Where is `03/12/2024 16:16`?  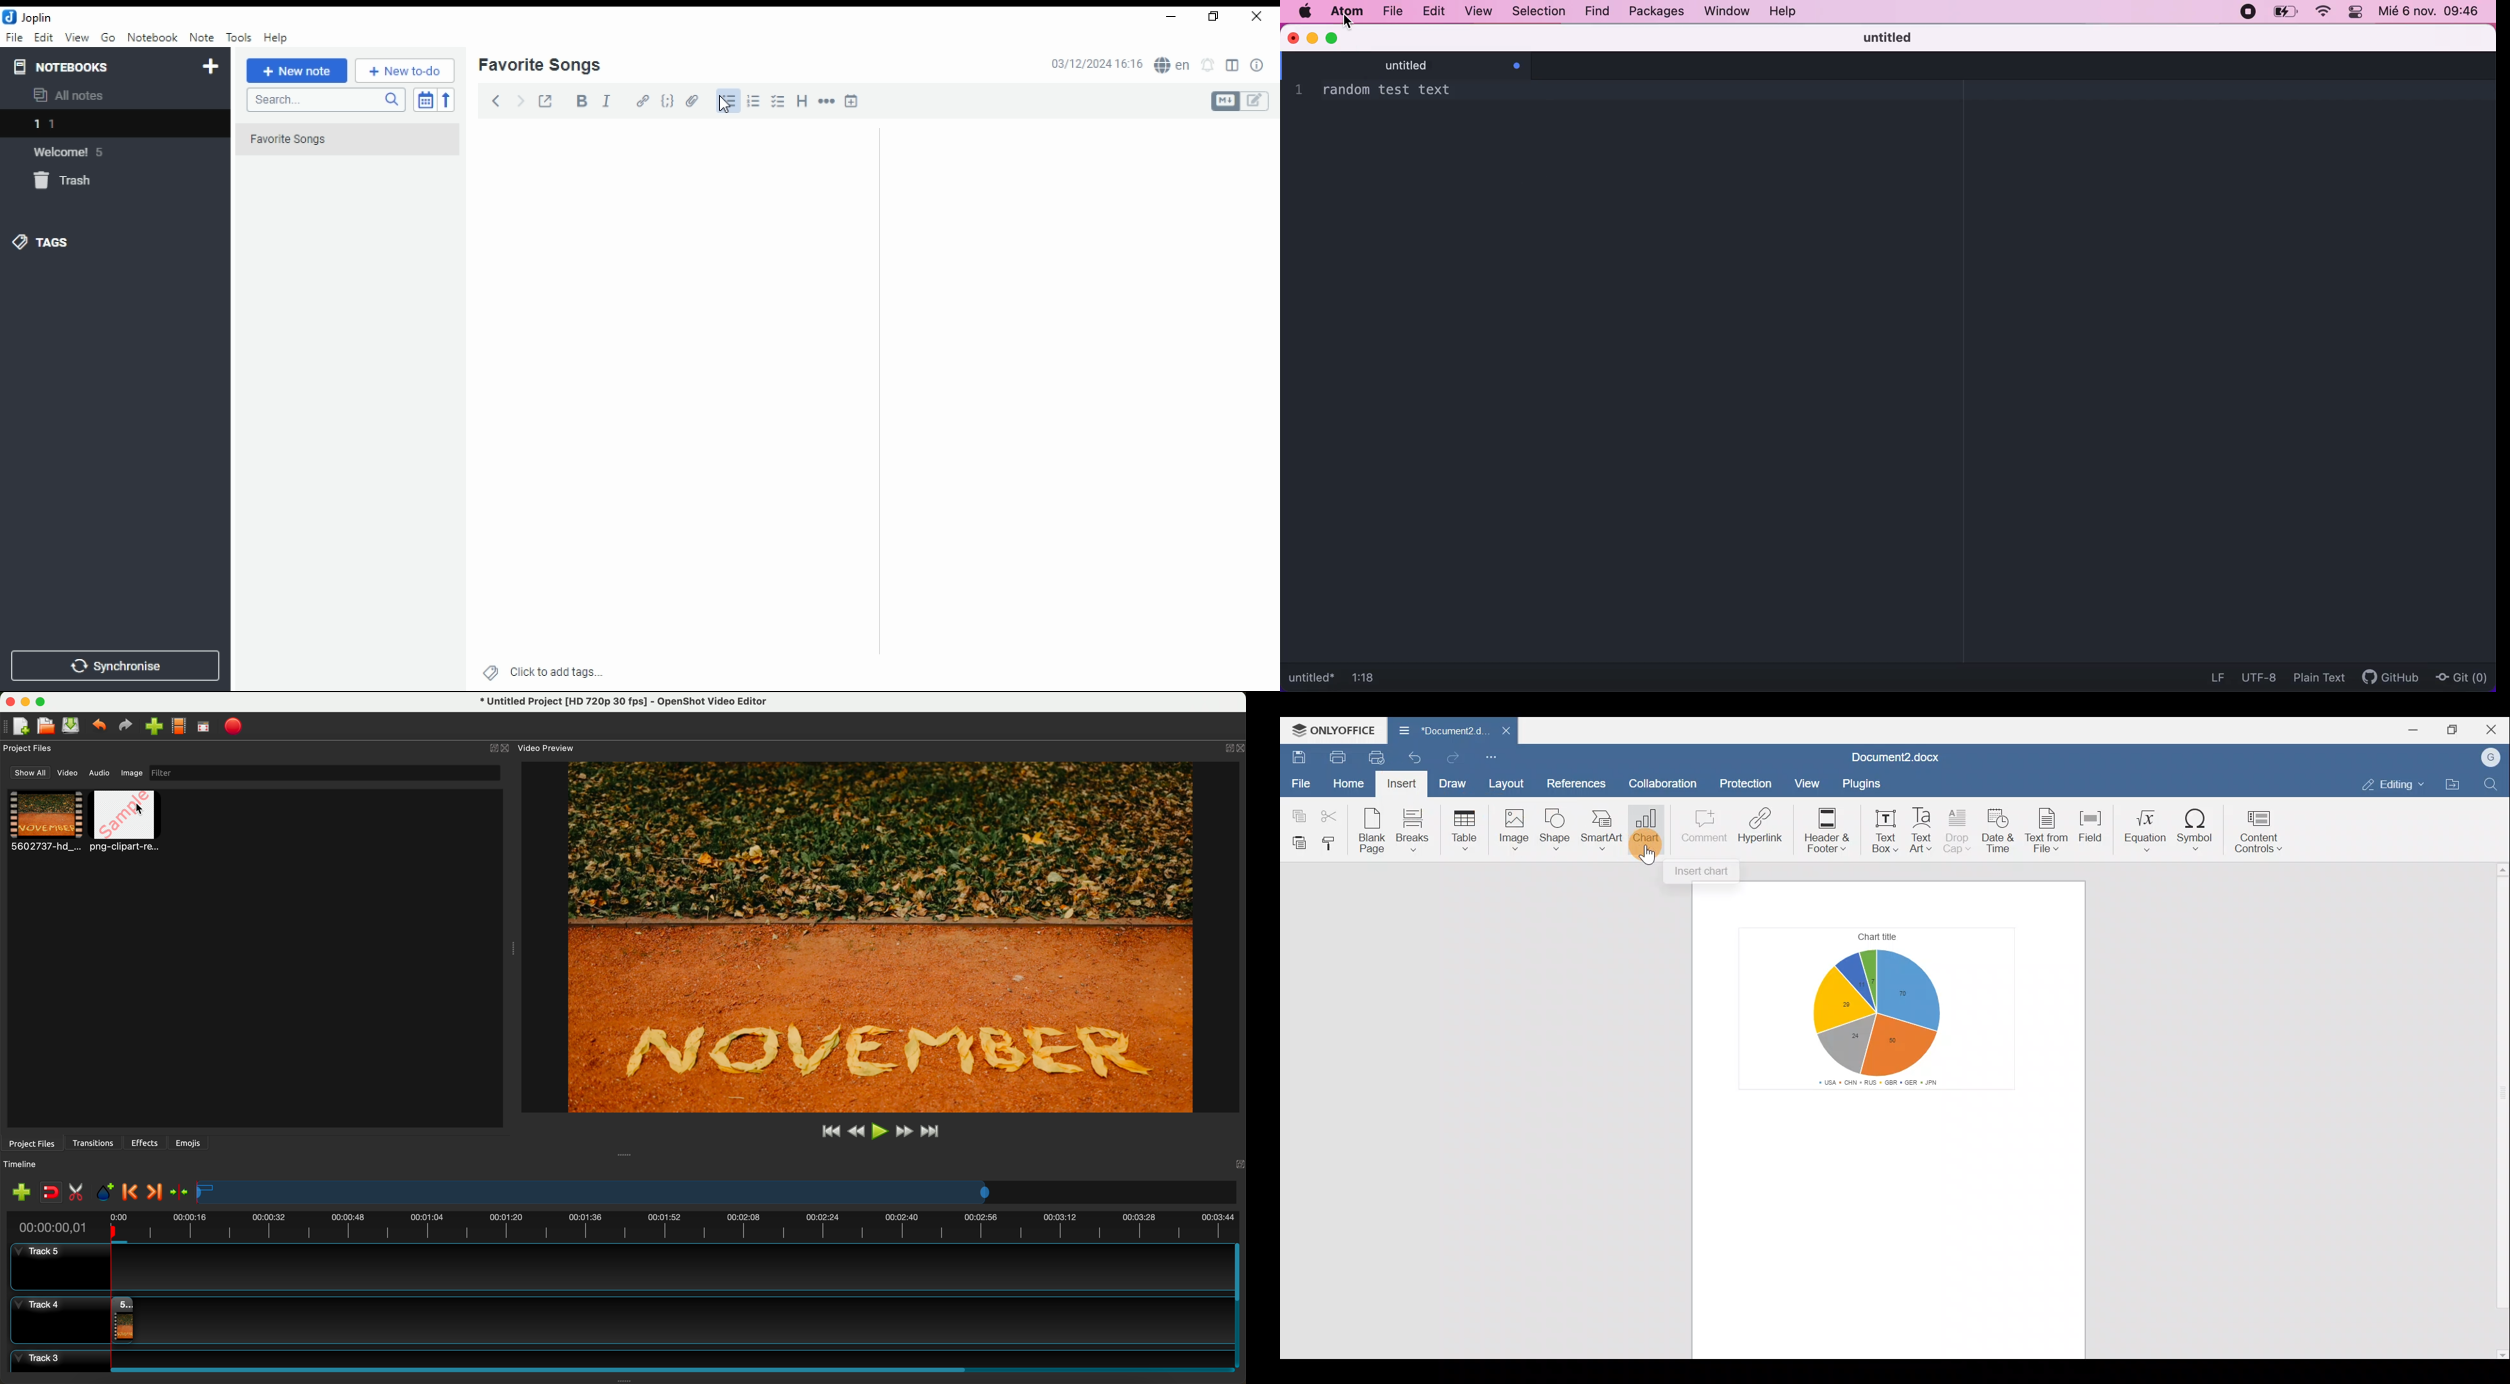
03/12/2024 16:16 is located at coordinates (1096, 64).